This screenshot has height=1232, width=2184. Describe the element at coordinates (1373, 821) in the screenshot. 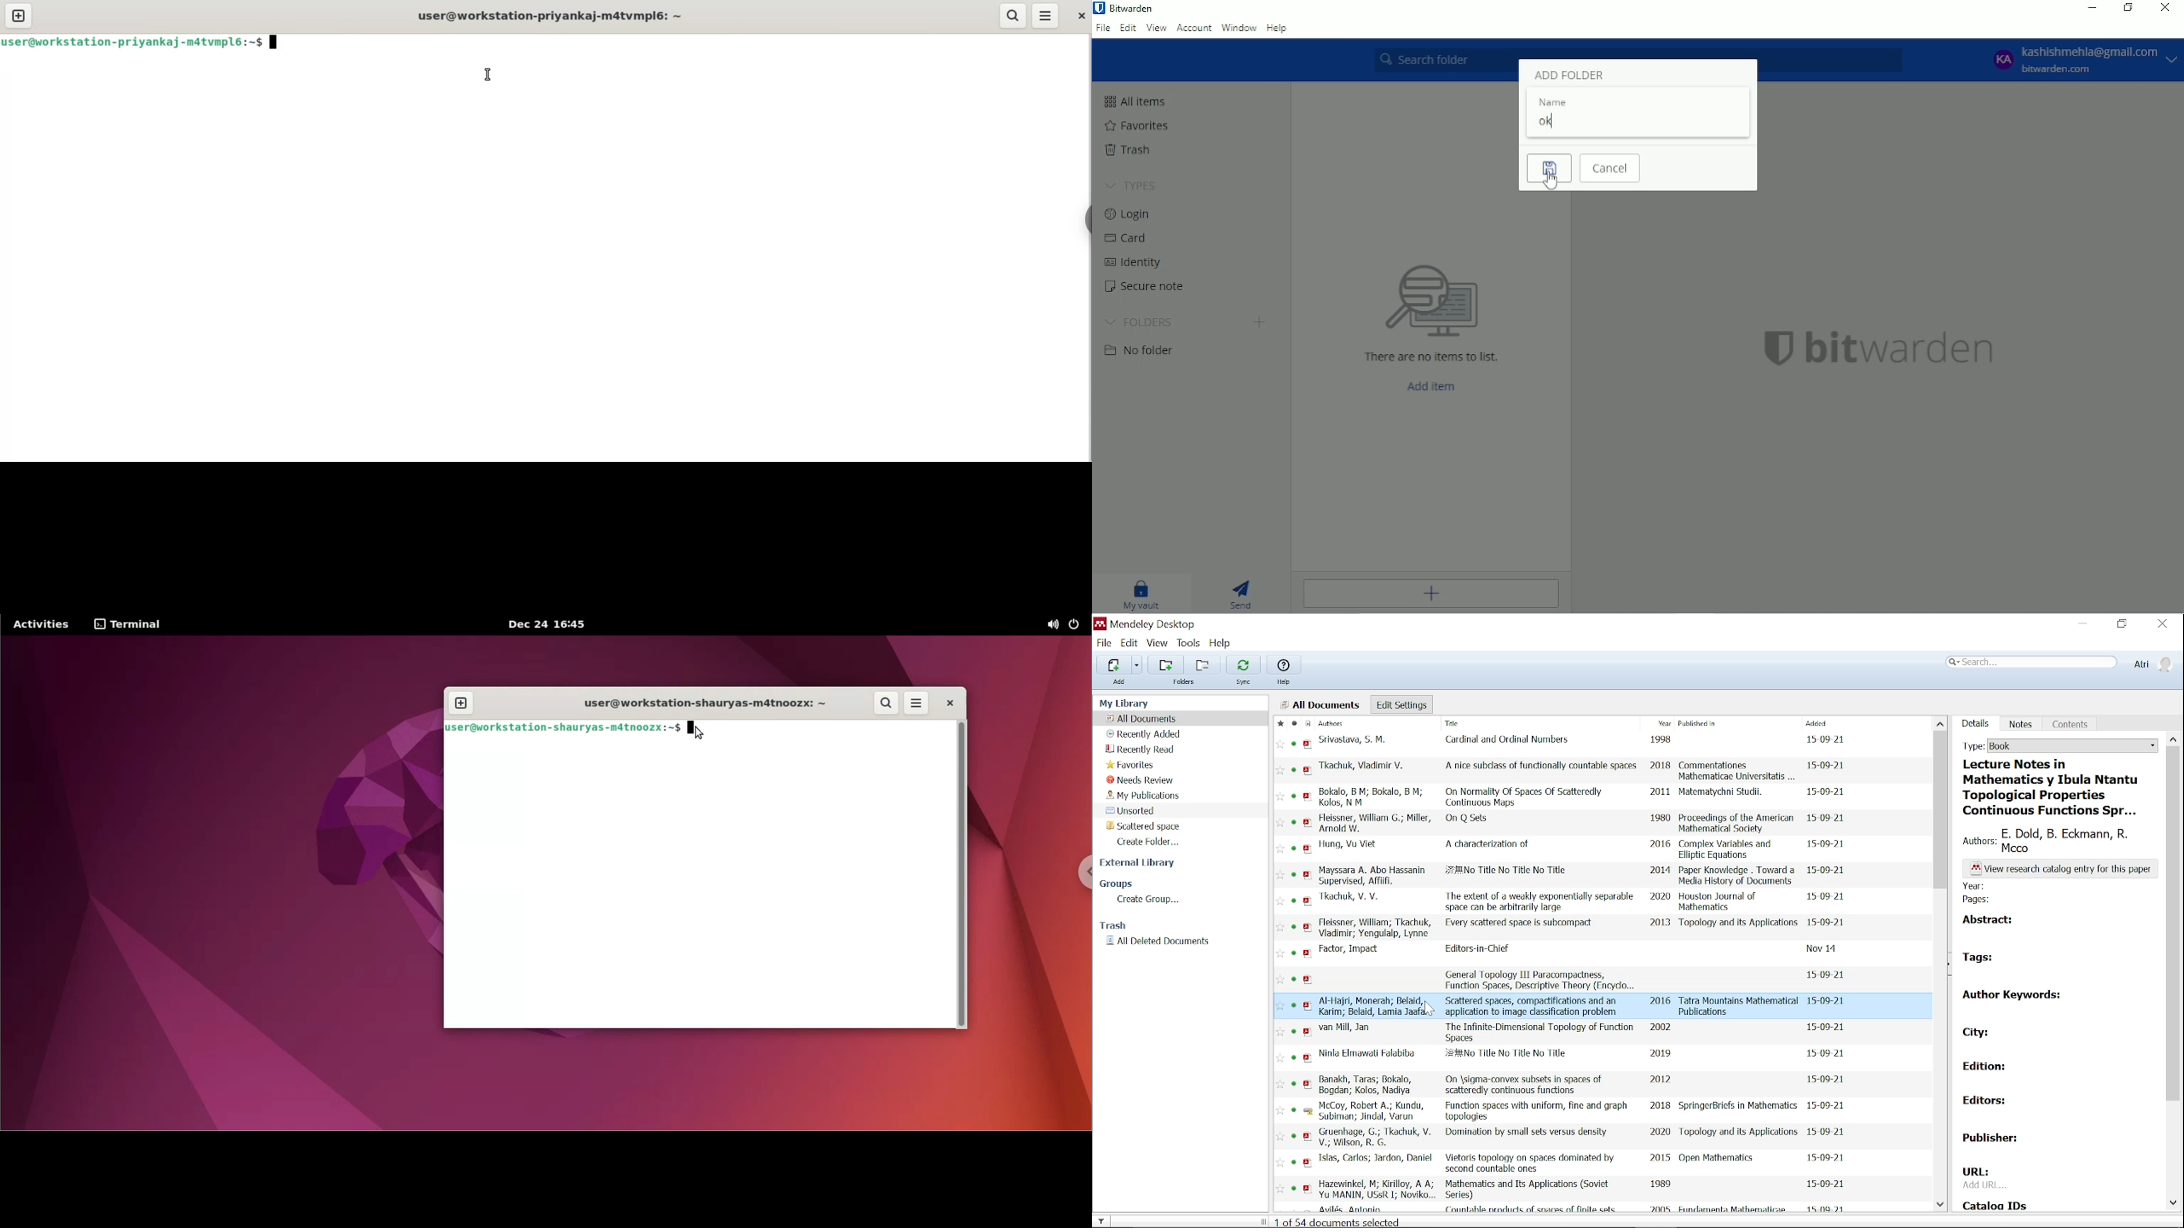

I see `authors` at that location.